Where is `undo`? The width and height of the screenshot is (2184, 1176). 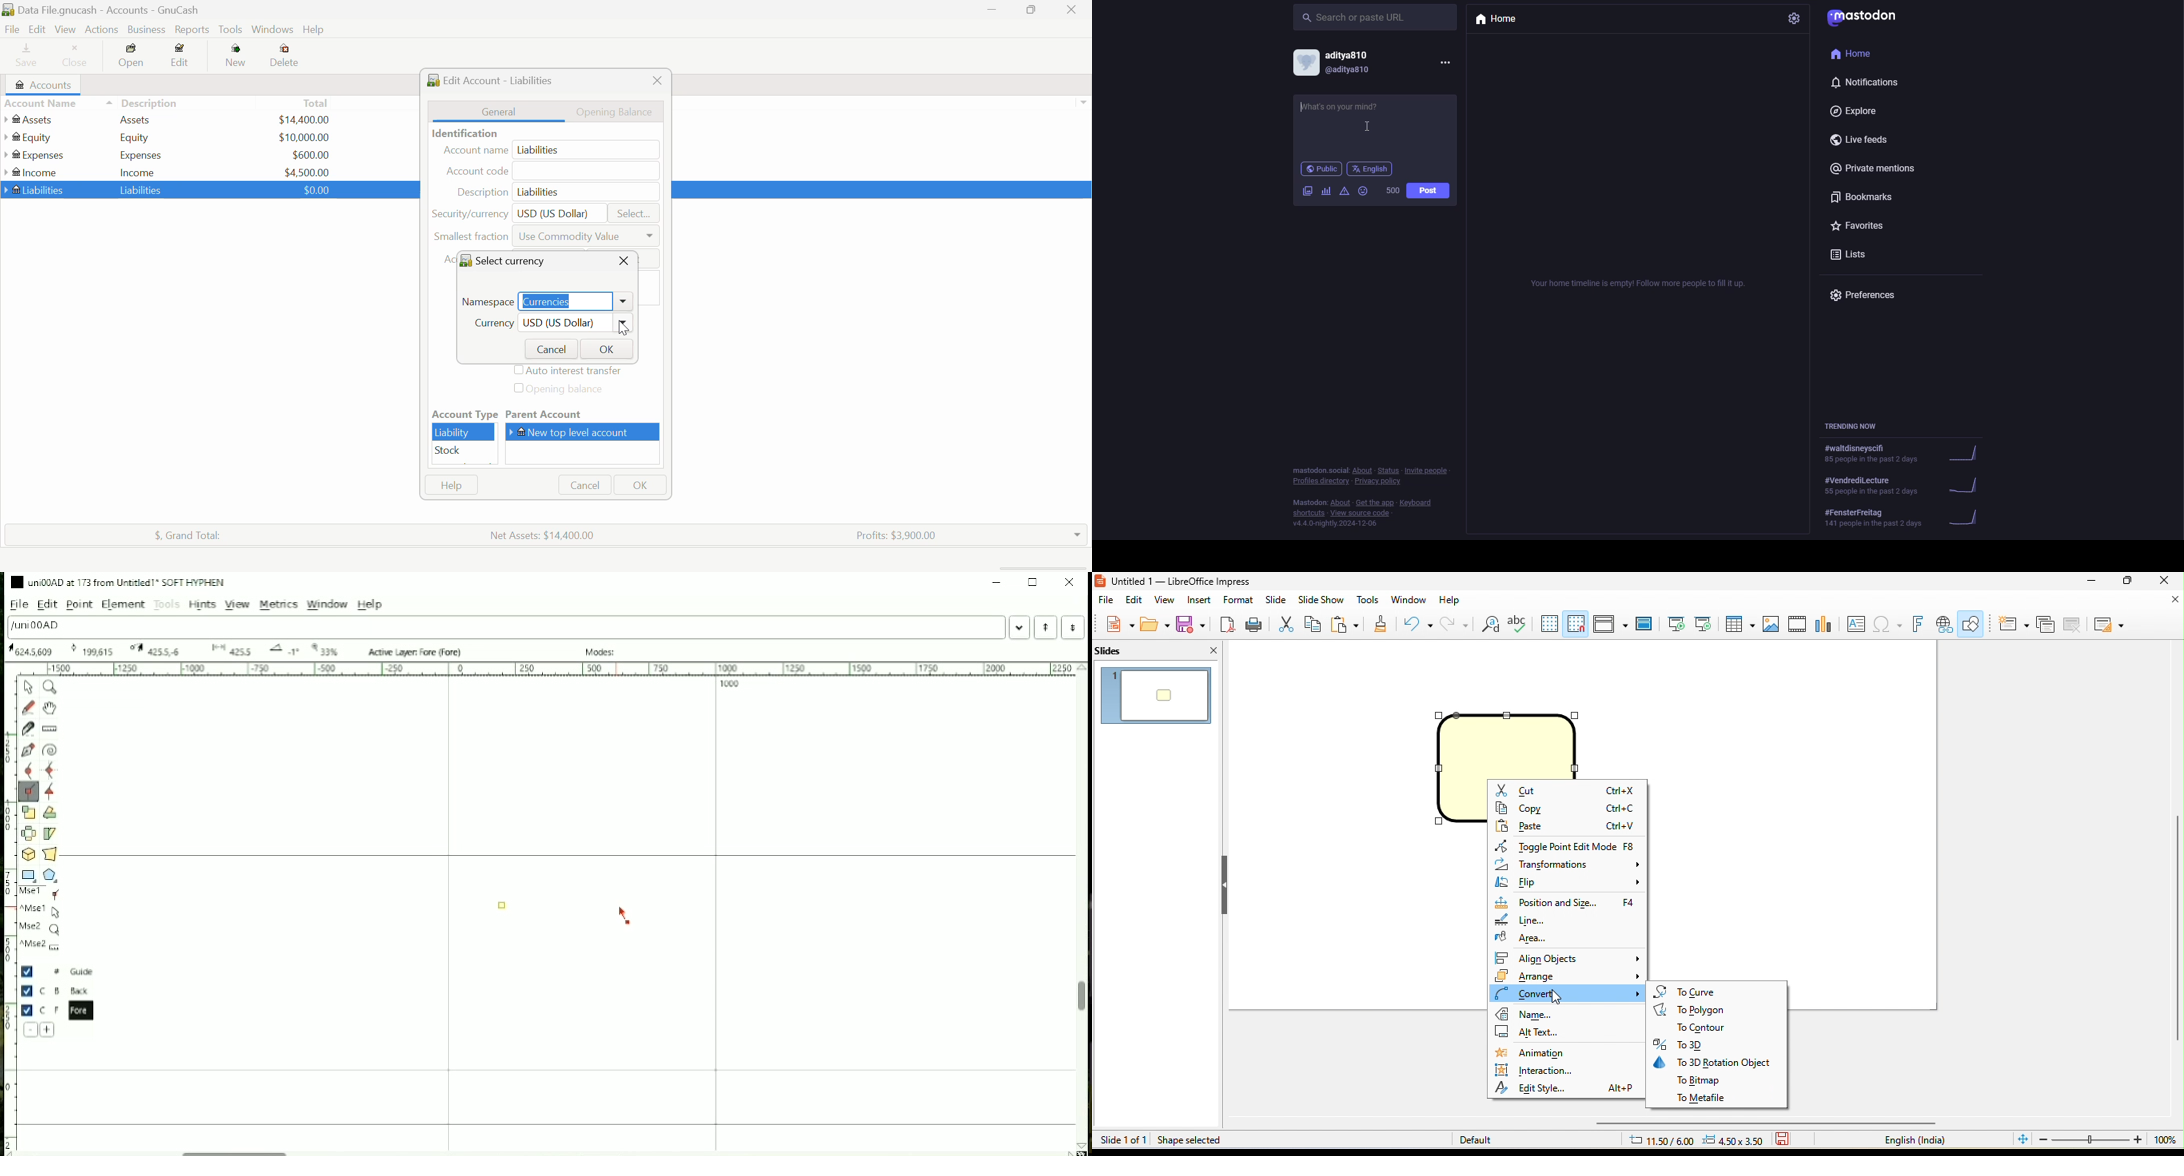 undo is located at coordinates (1415, 623).